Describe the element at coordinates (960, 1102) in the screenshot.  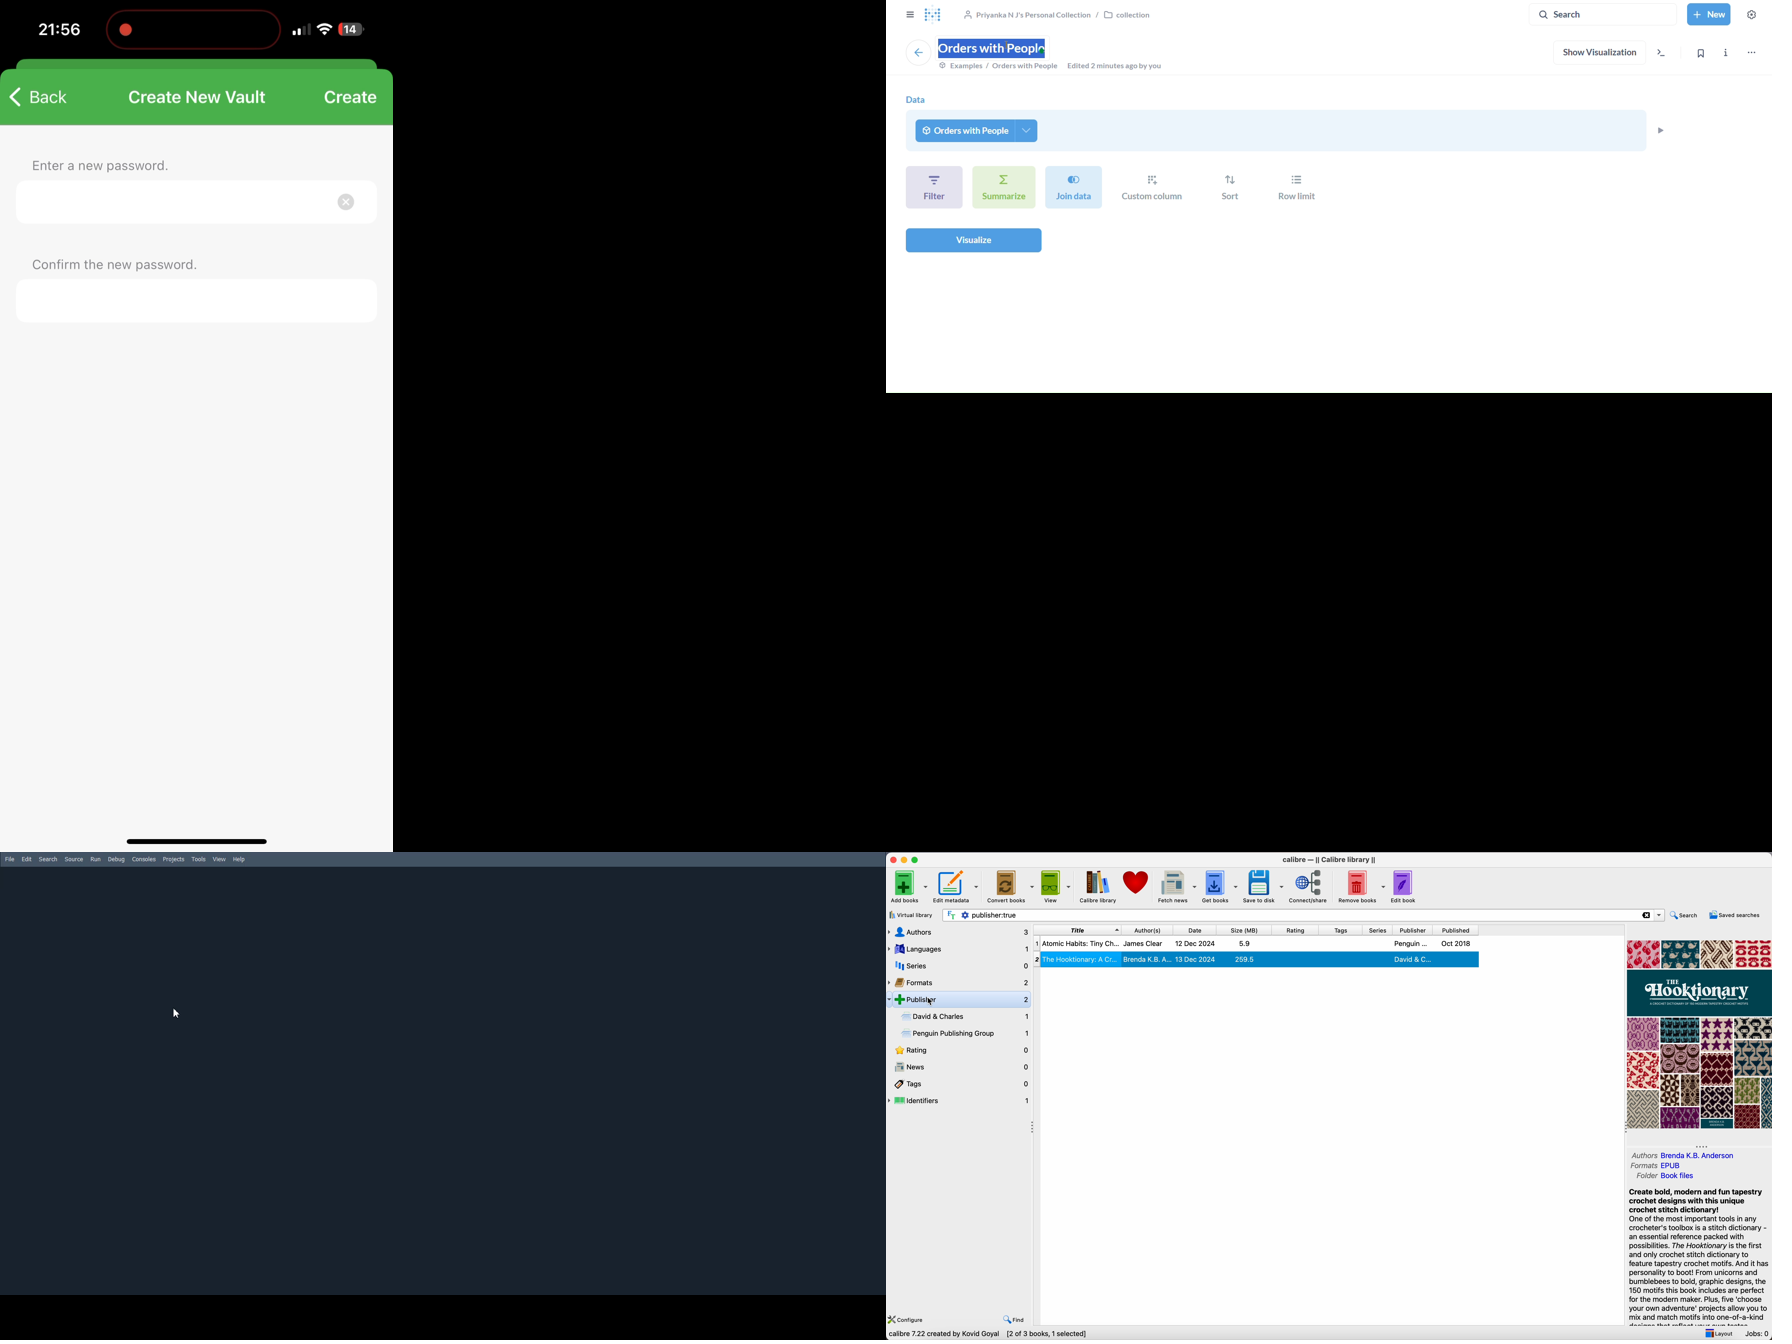
I see `identifiers` at that location.